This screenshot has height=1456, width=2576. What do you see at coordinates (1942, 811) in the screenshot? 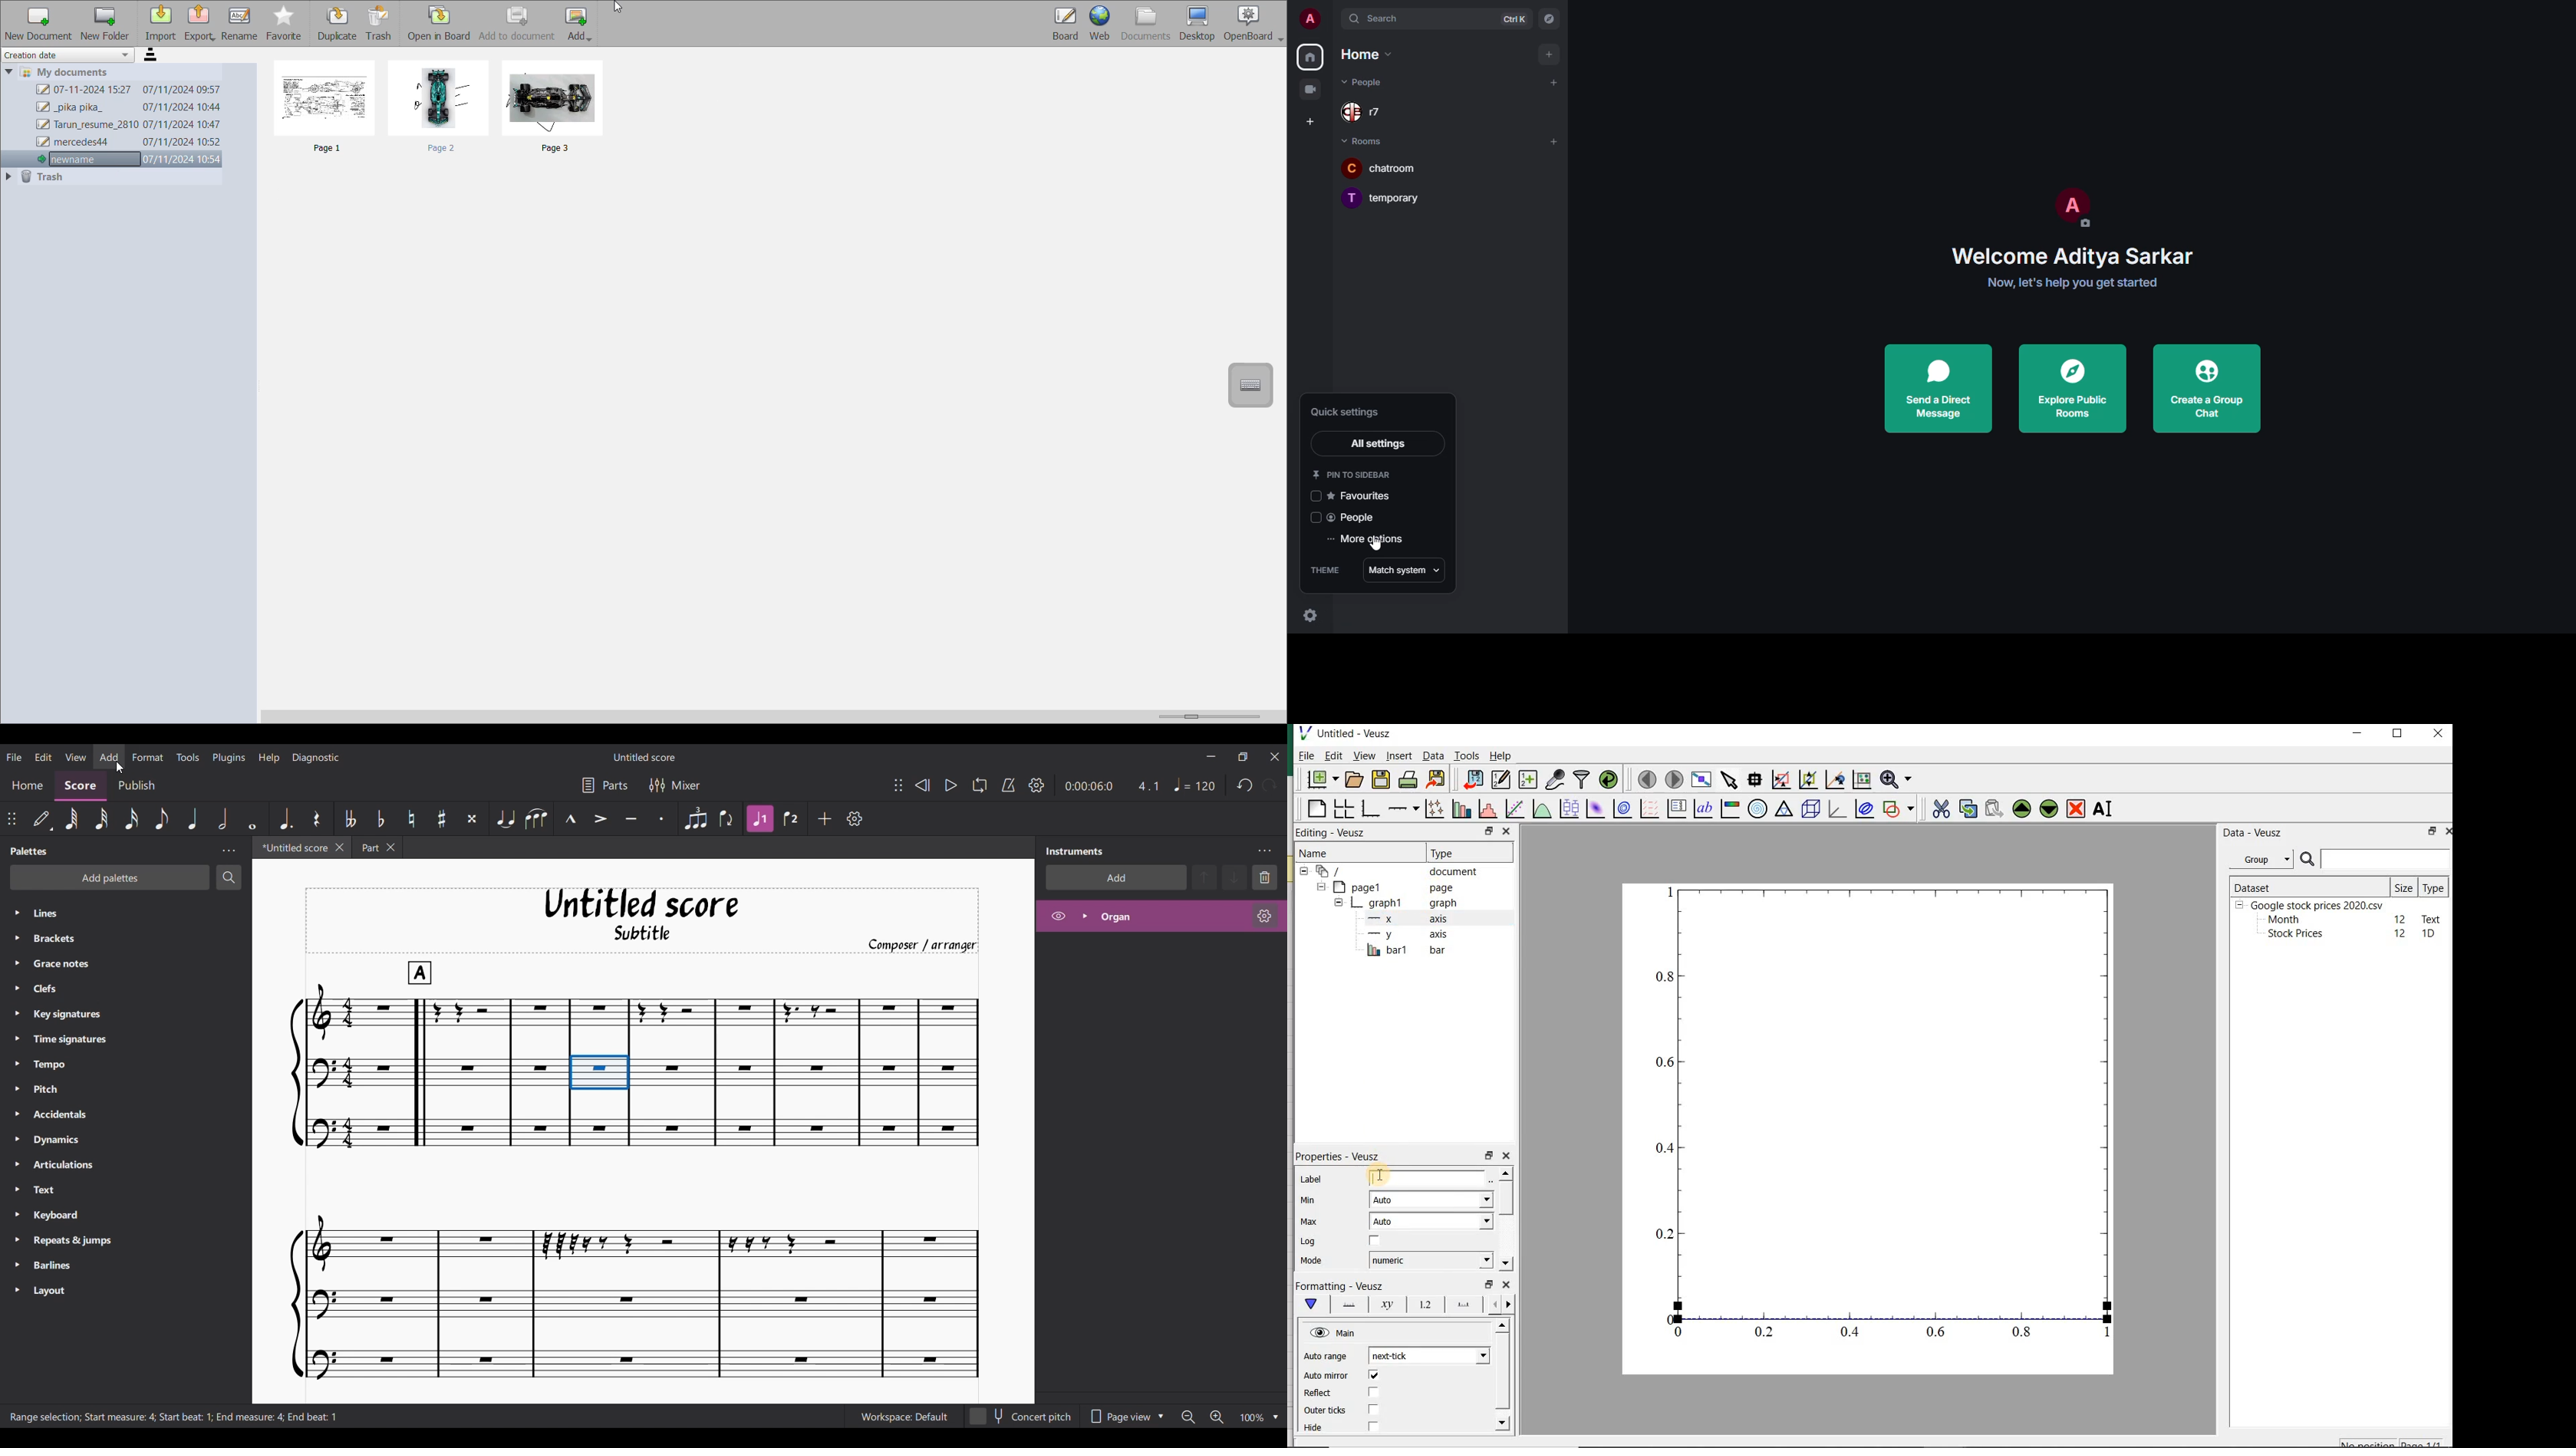
I see `cut the selected widget` at bounding box center [1942, 811].